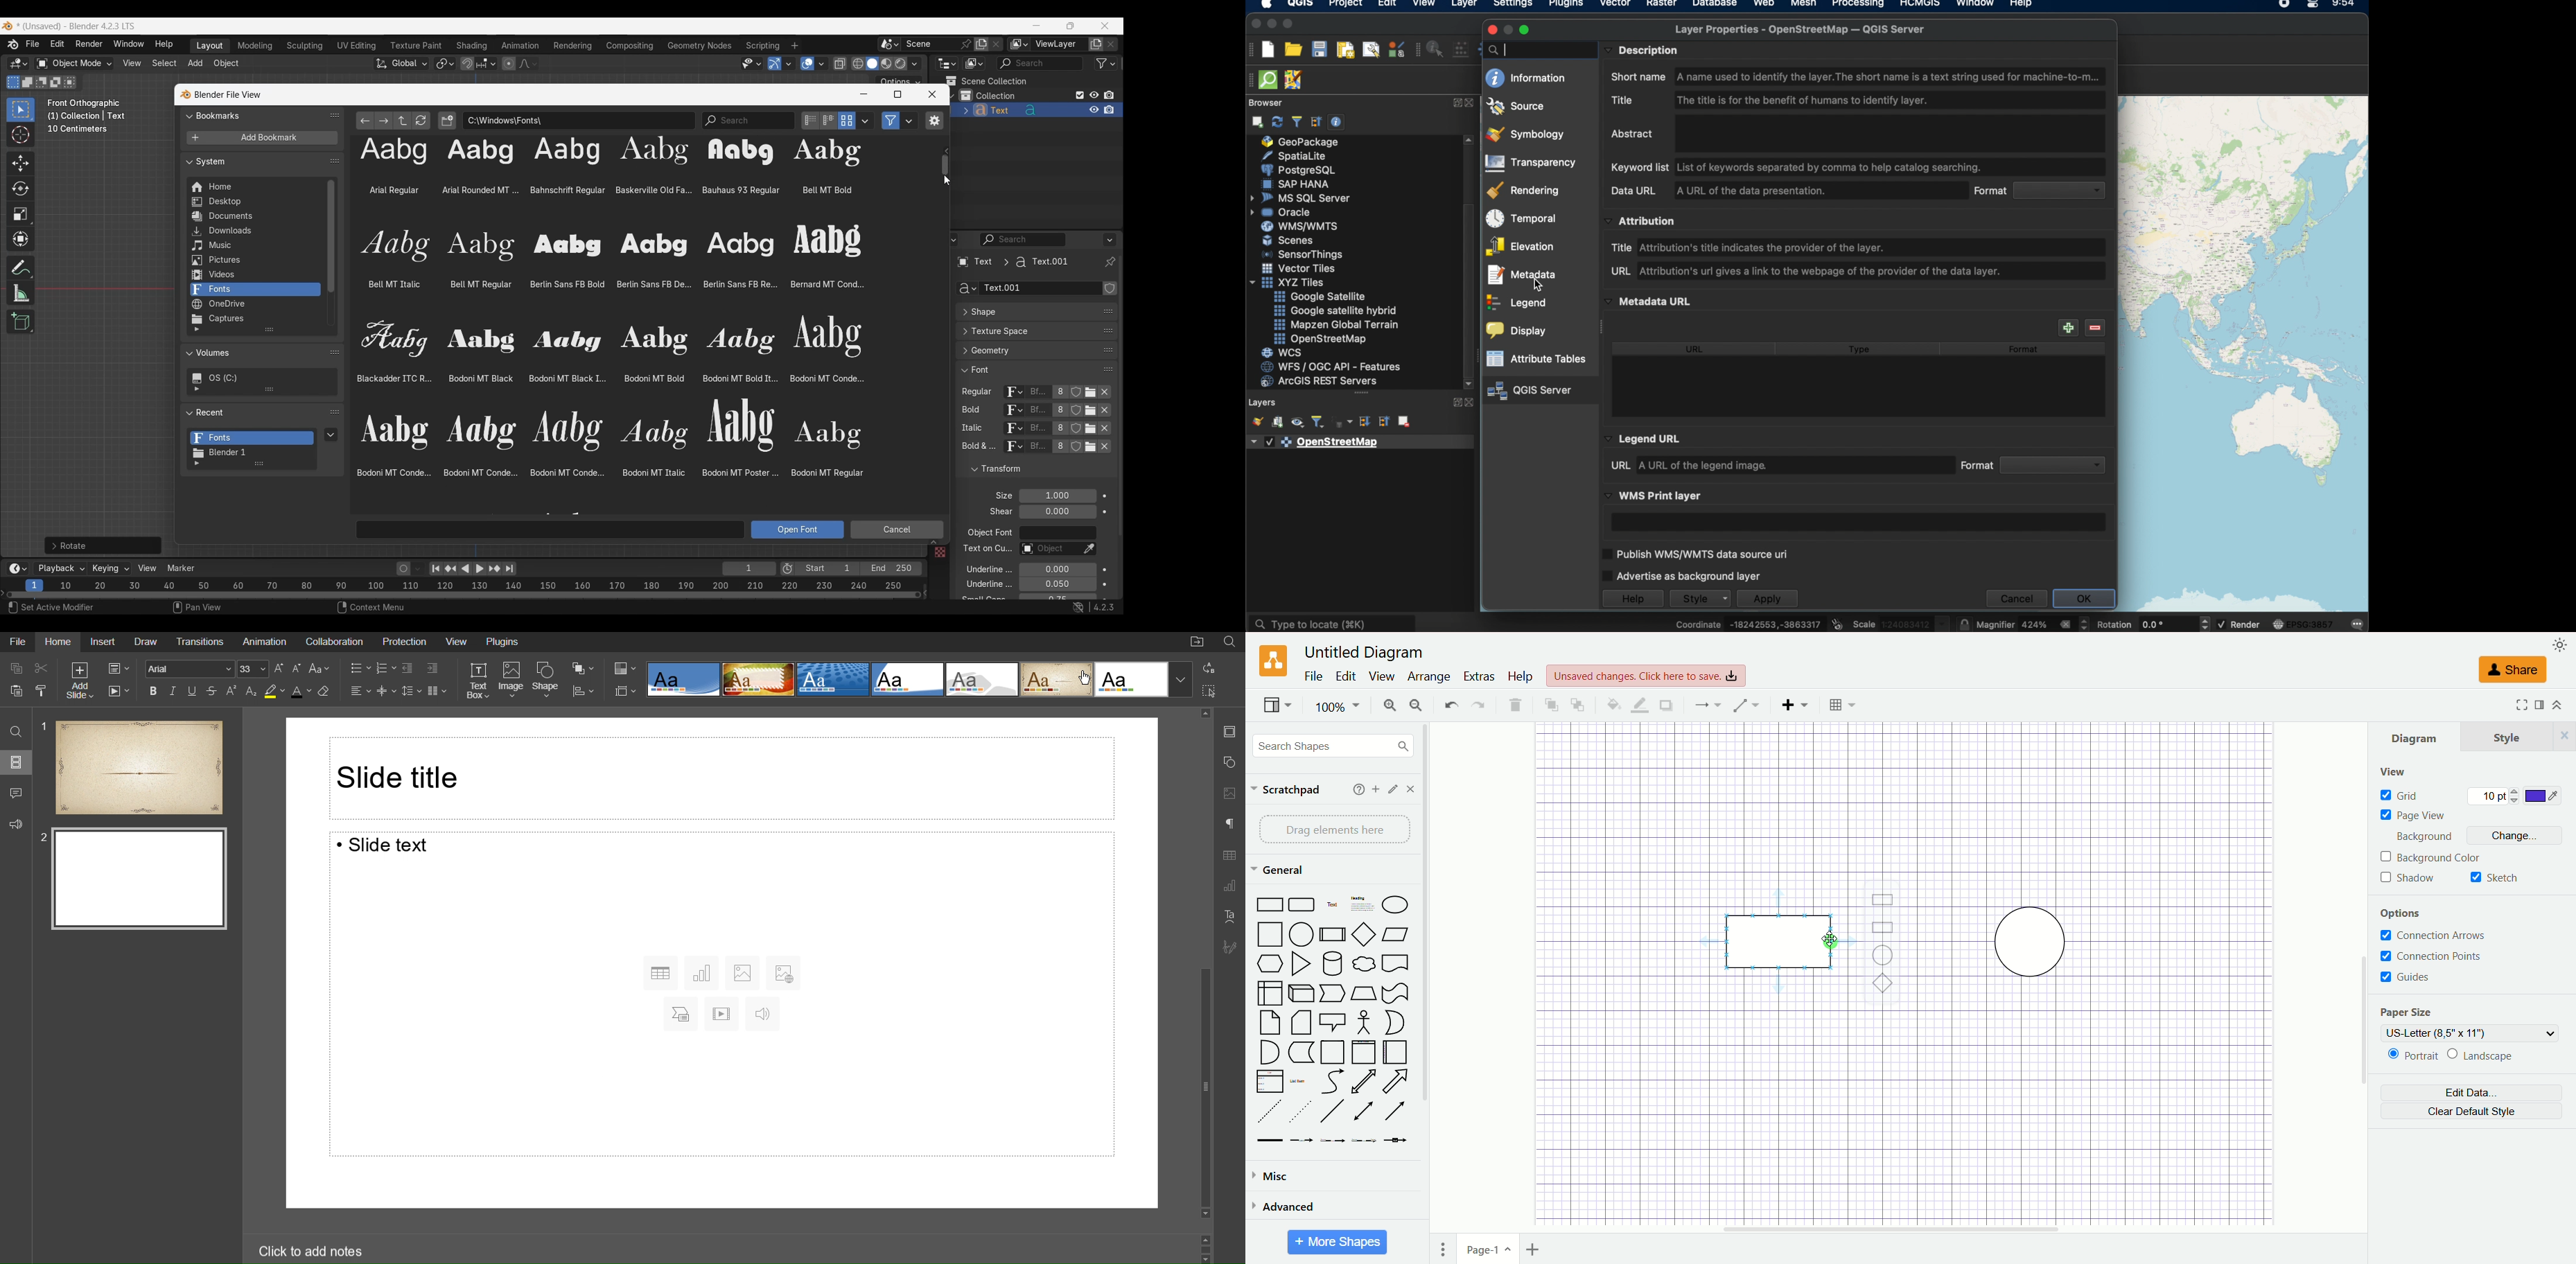  I want to click on Connector with Icon Symbol, so click(1399, 1143).